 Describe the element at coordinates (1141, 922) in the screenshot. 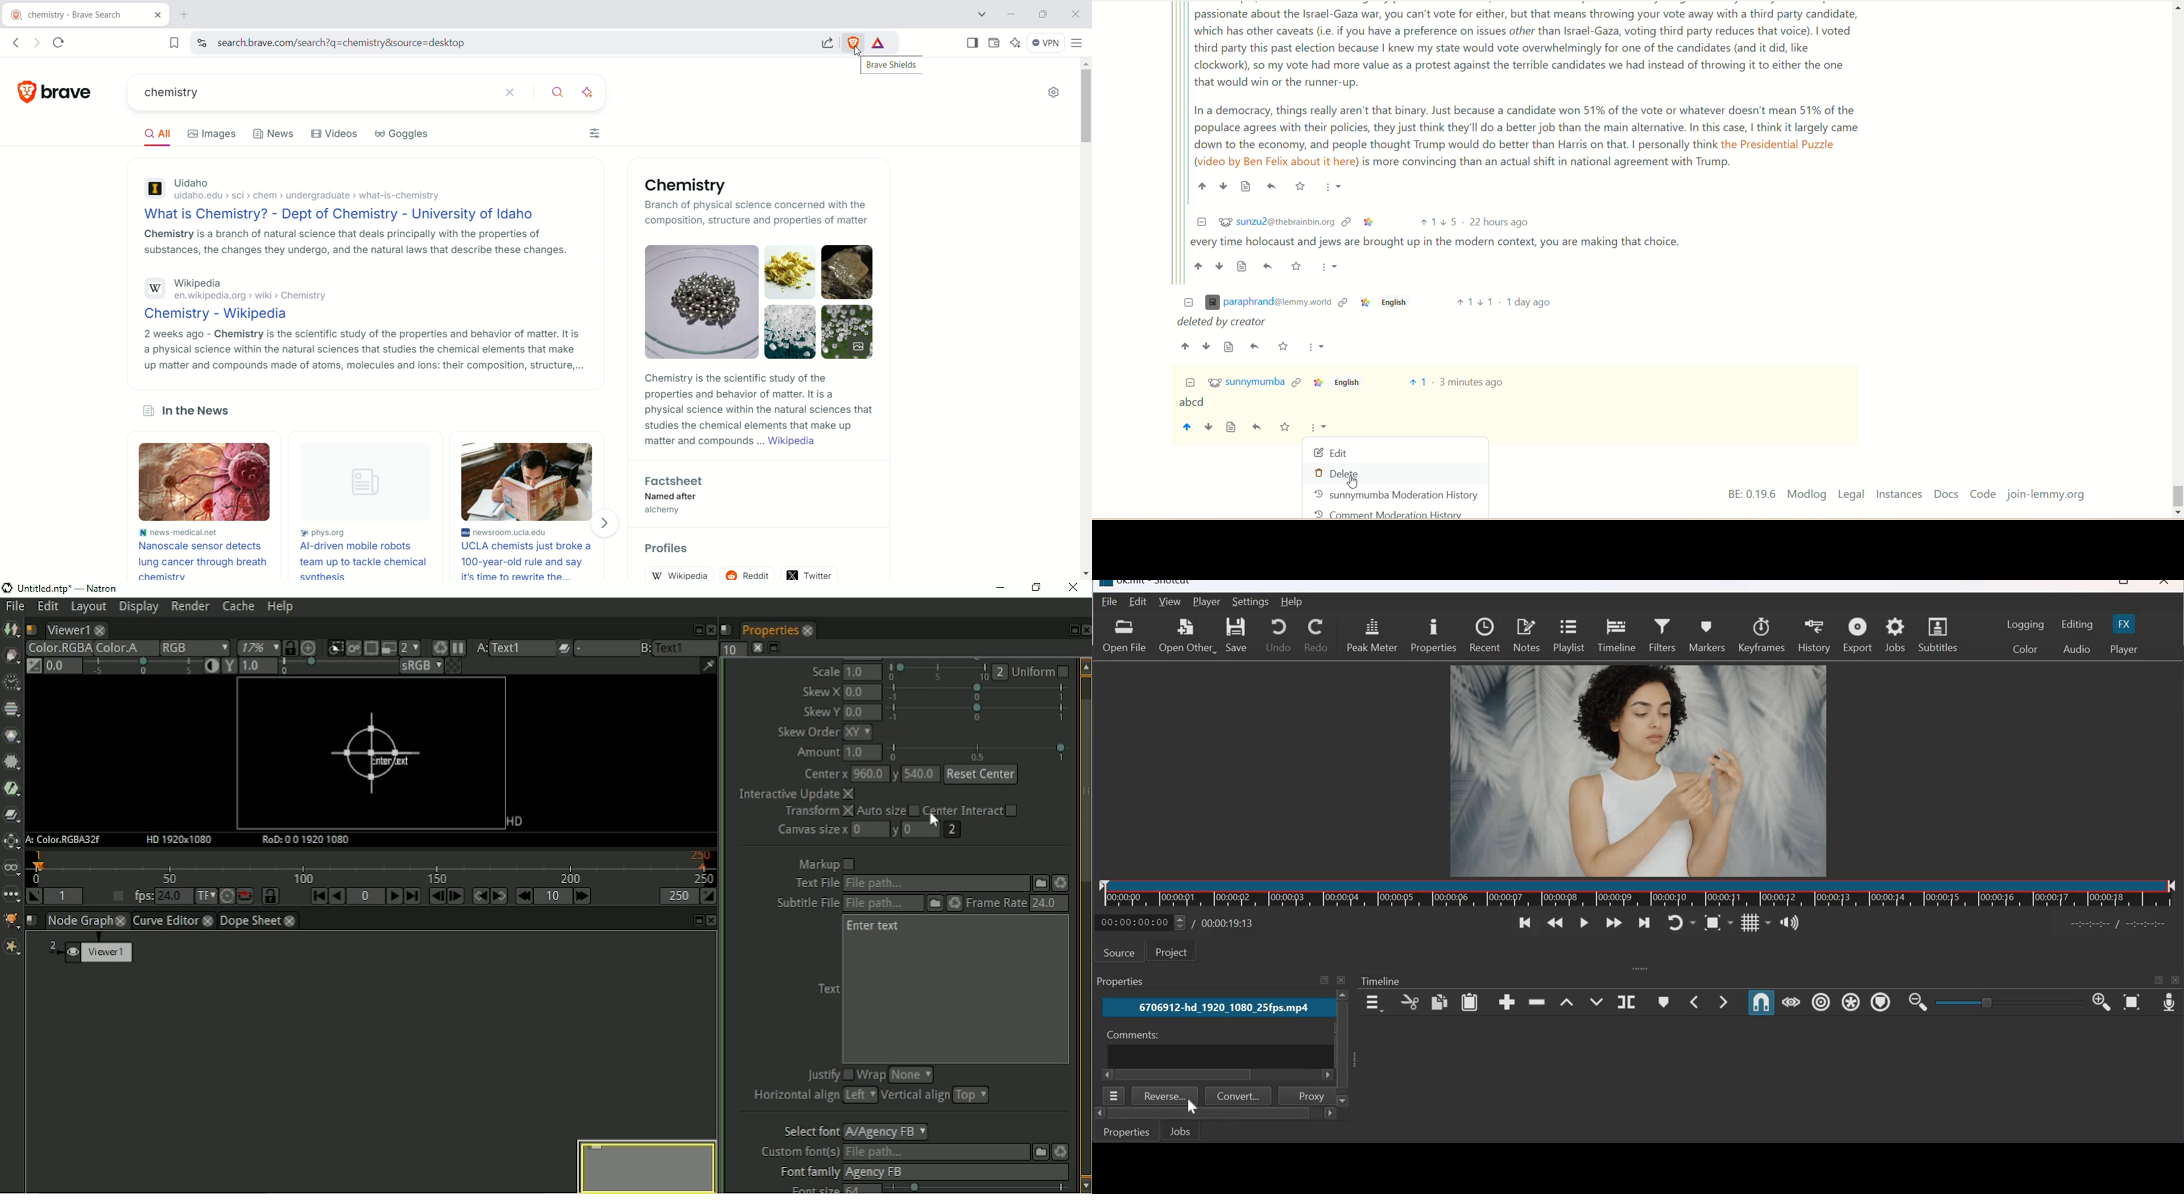

I see `current position` at that location.